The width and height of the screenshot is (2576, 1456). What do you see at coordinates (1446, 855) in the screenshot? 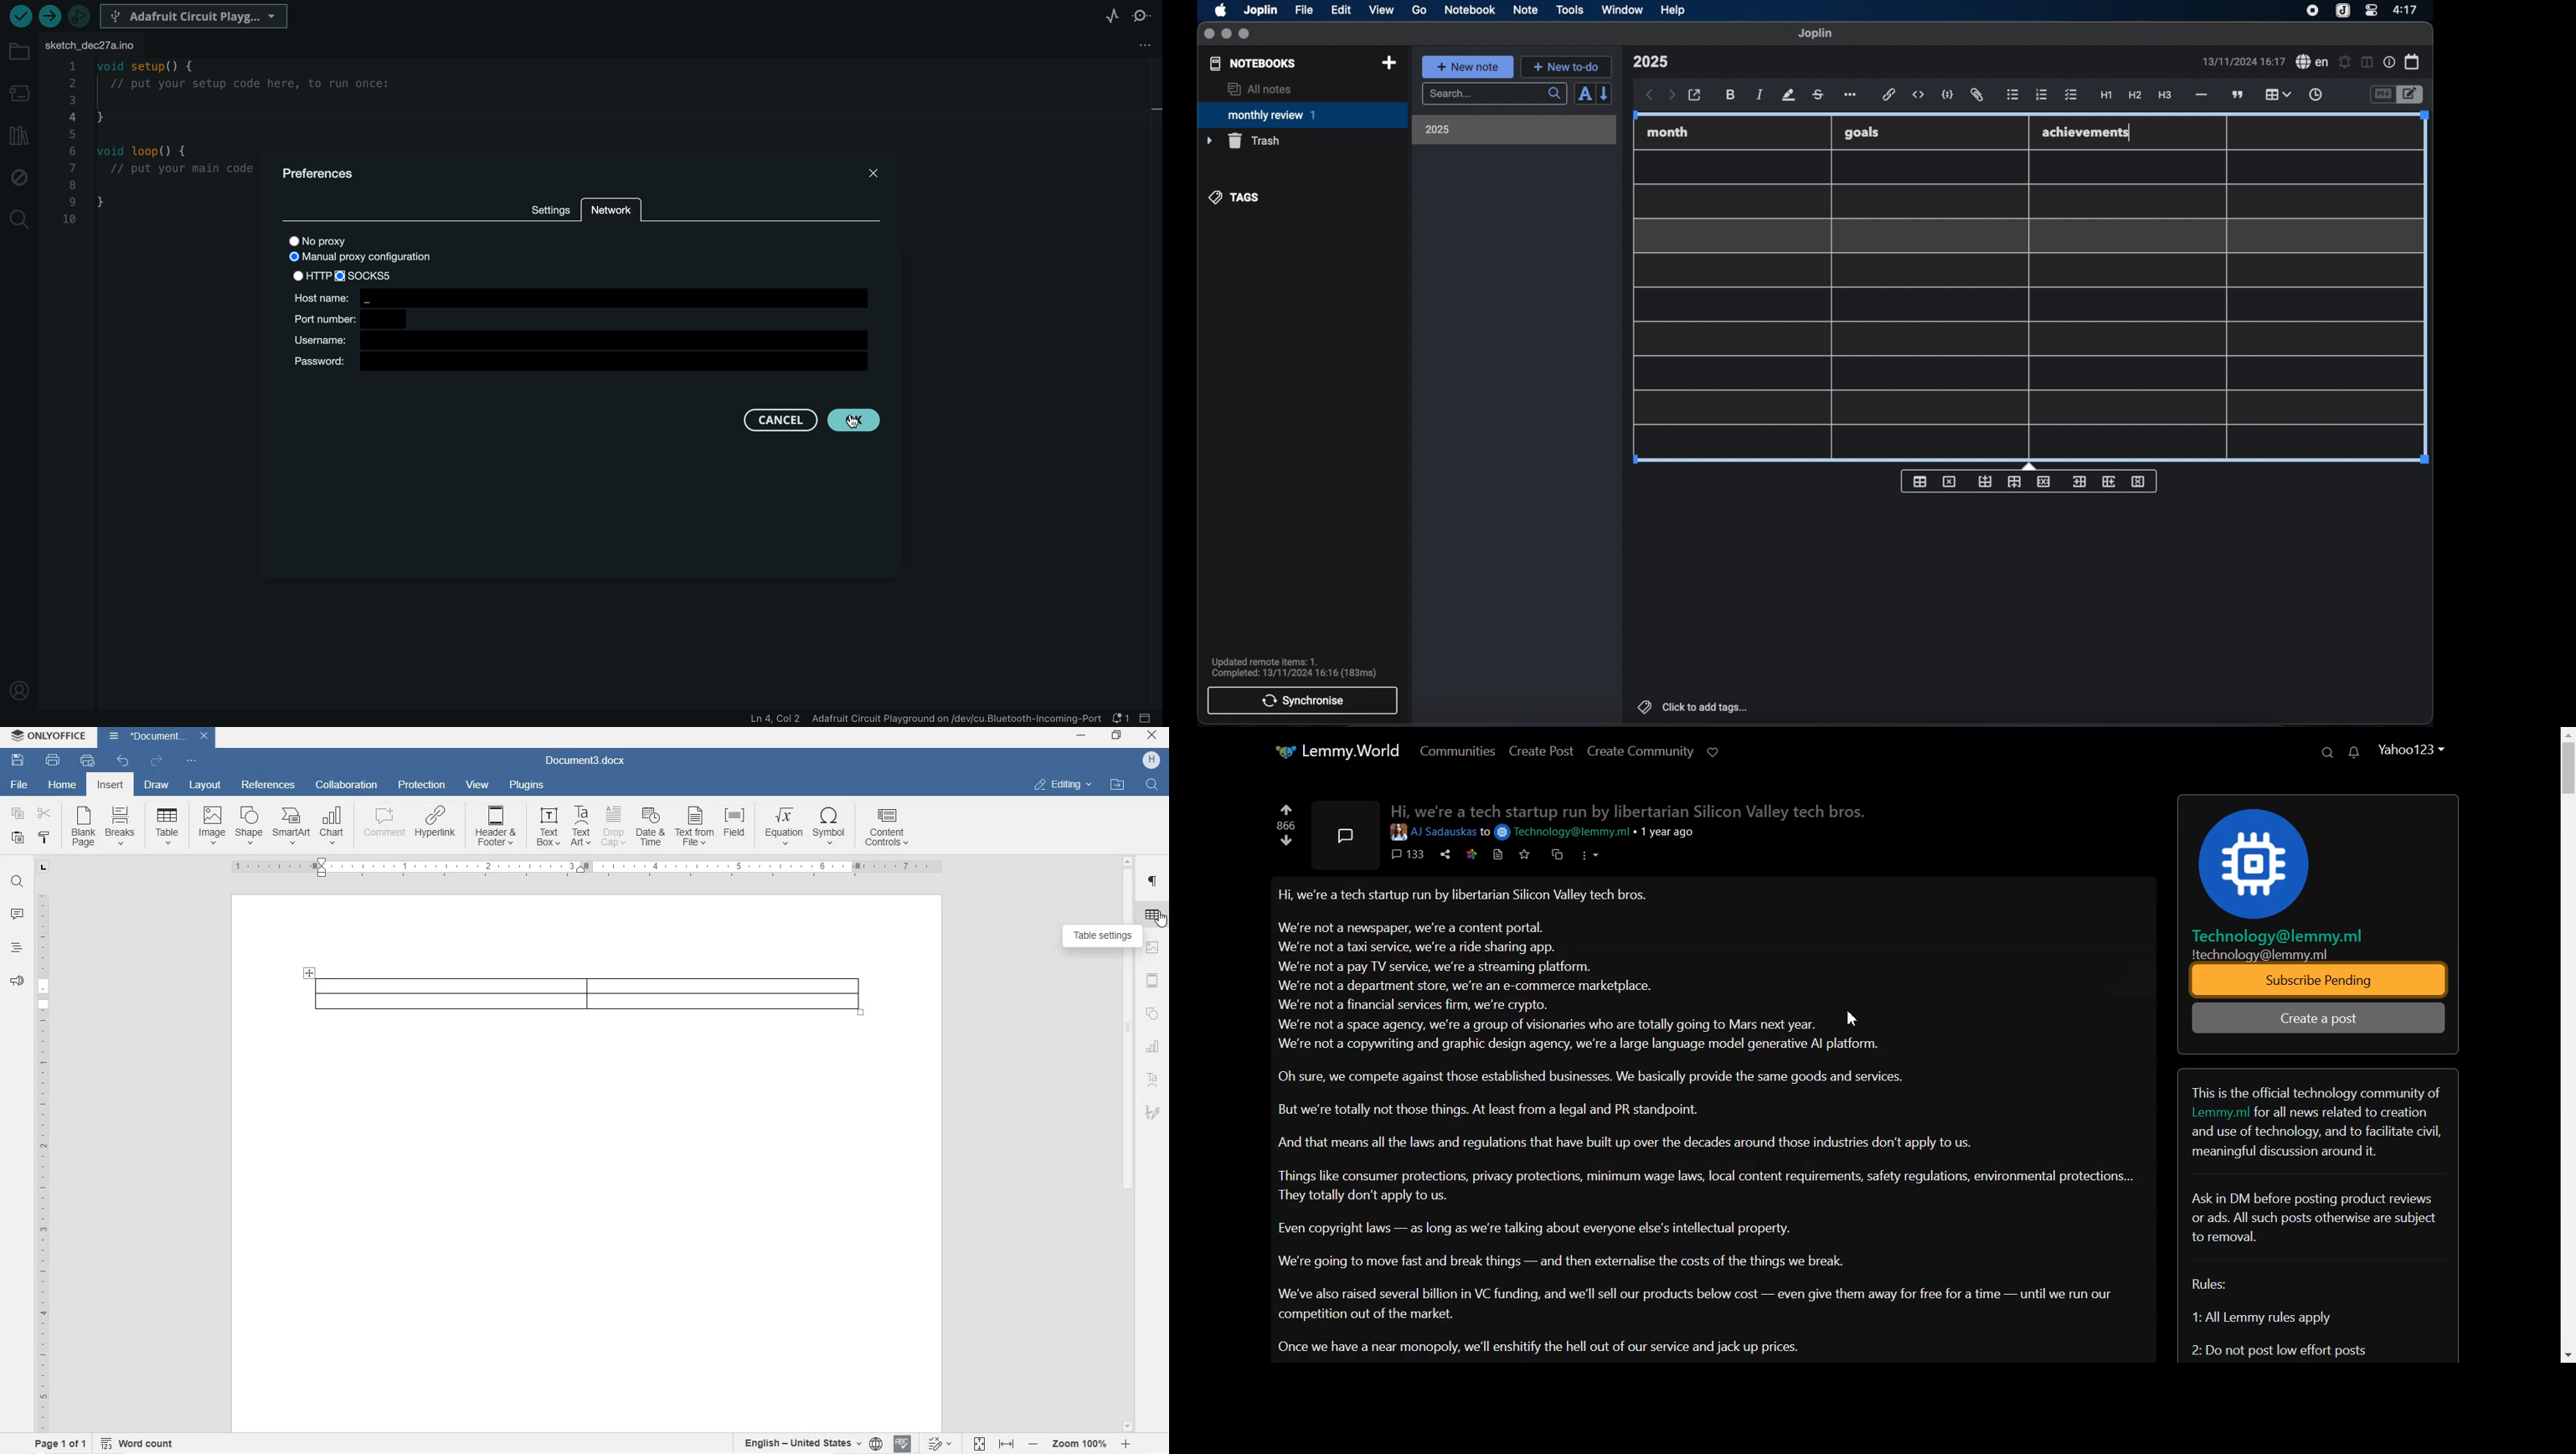
I see `share` at bounding box center [1446, 855].